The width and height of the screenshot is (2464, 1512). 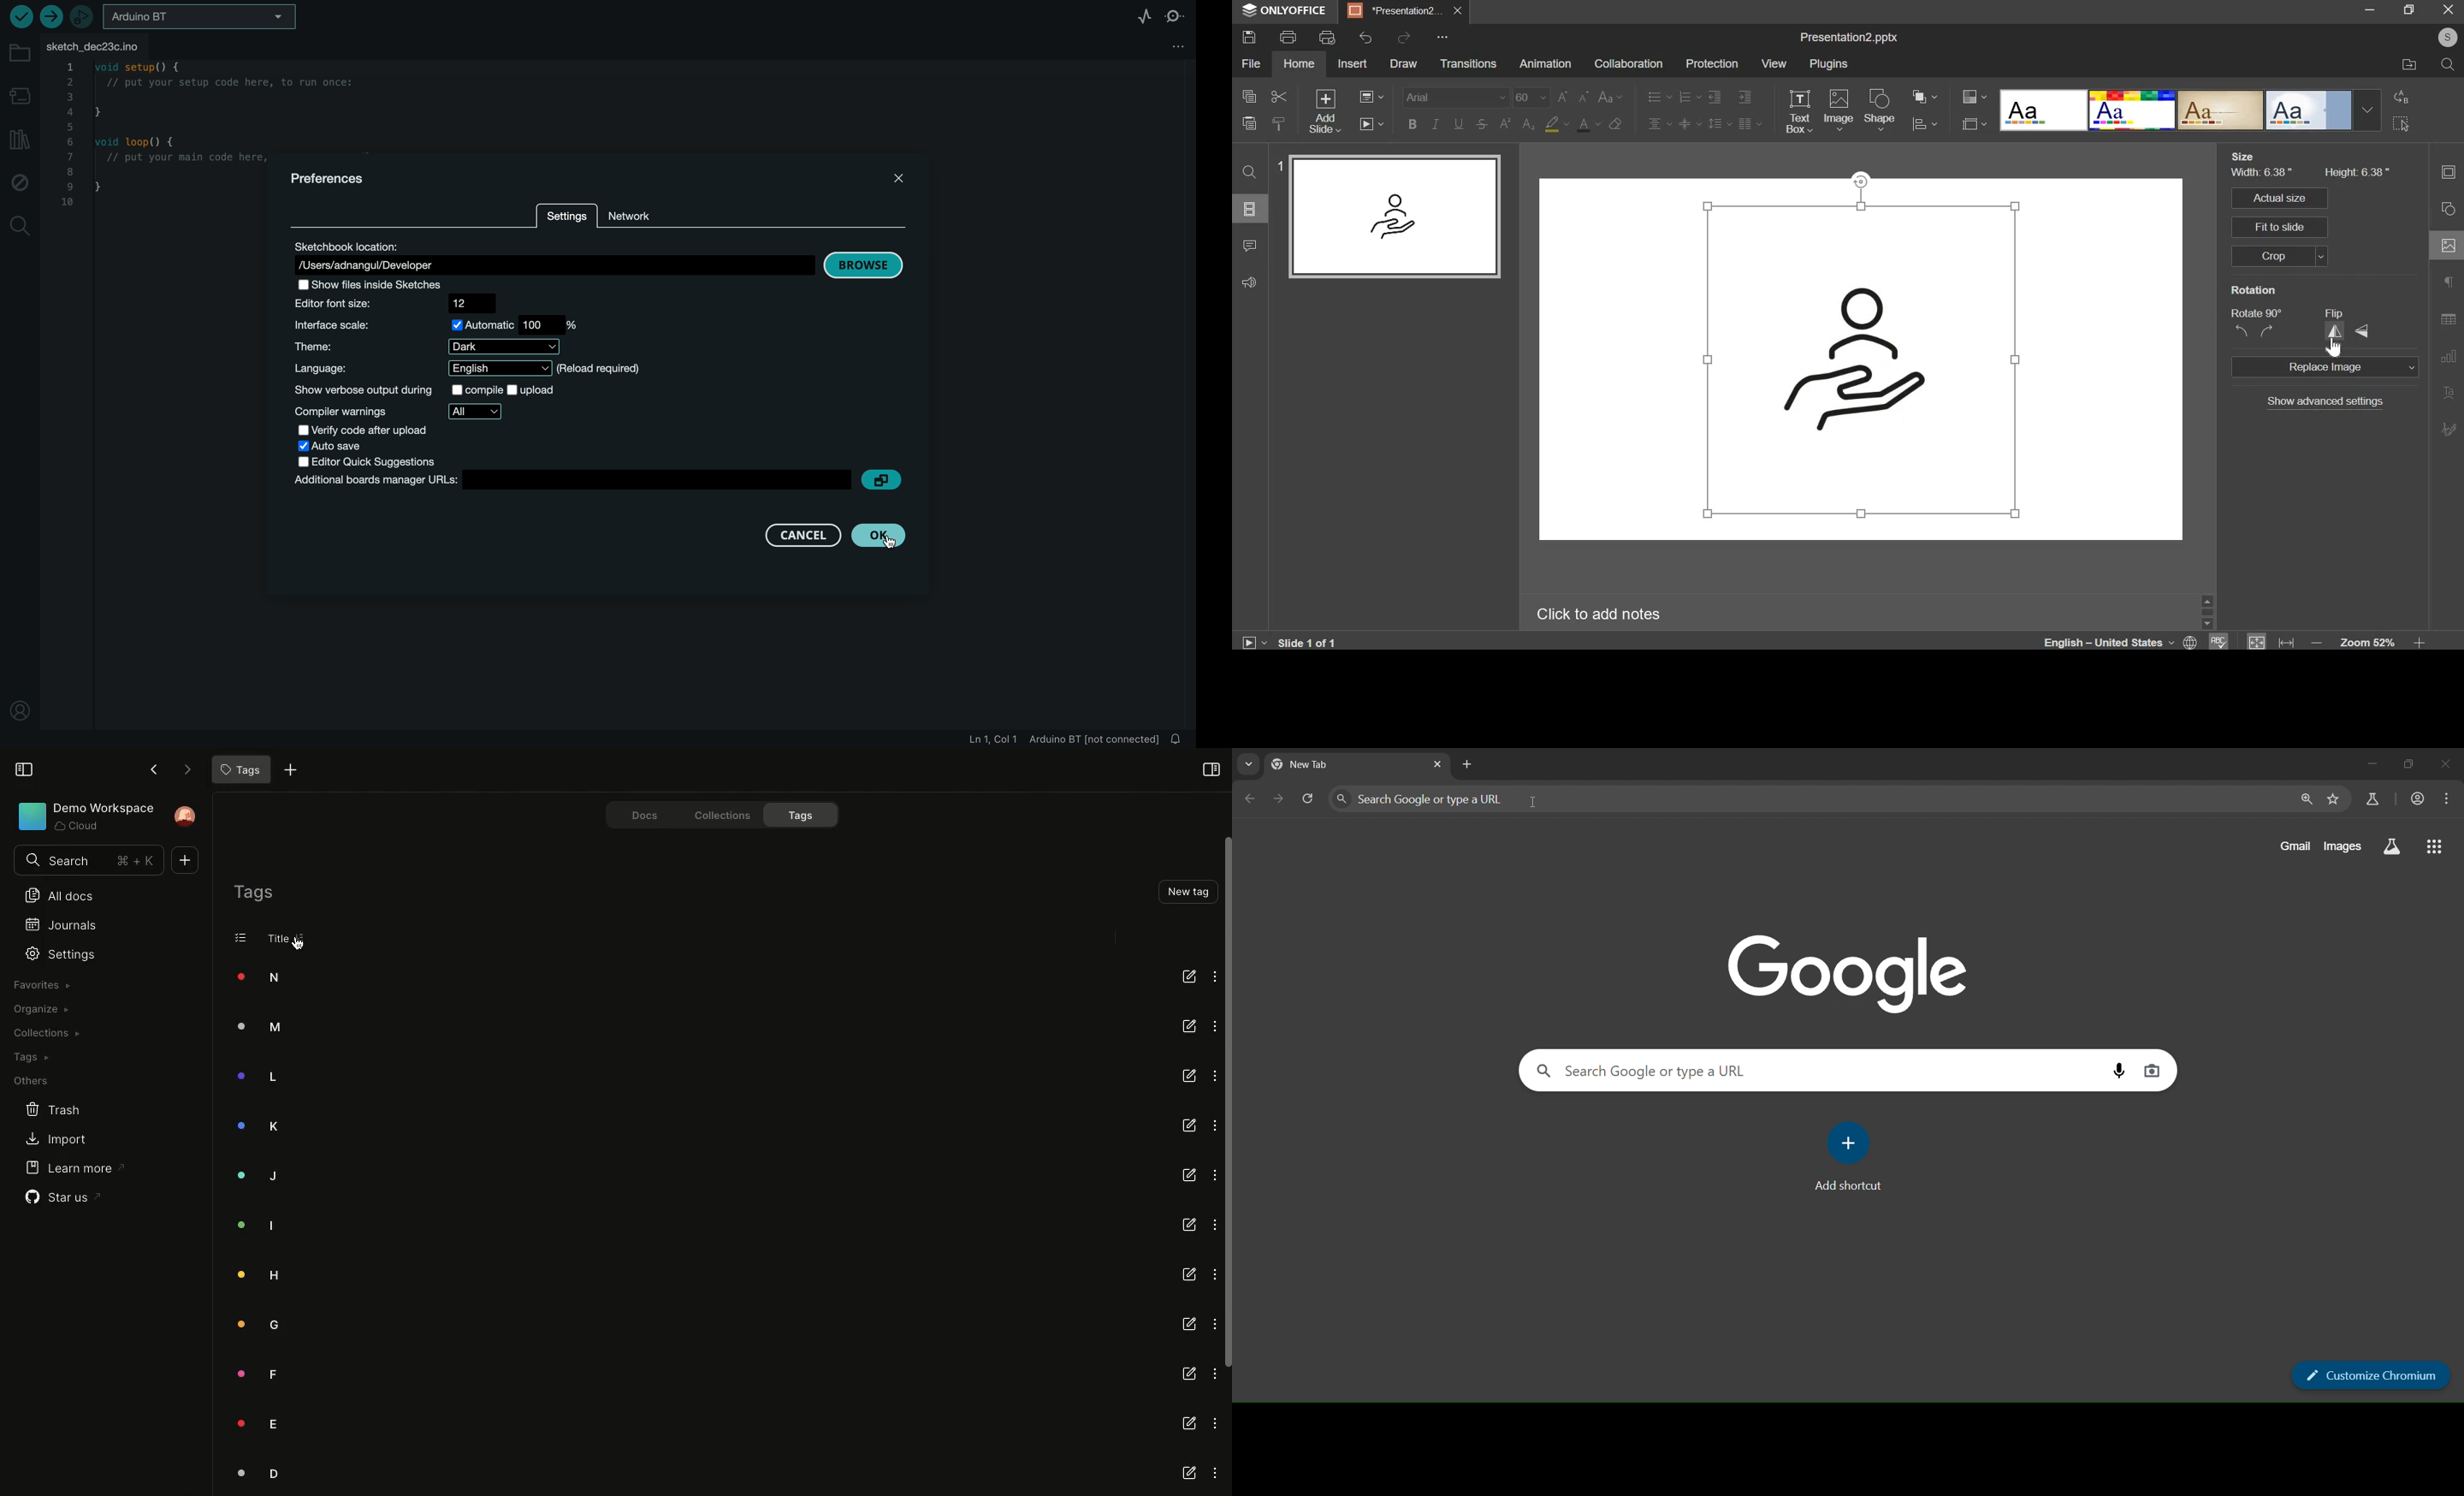 I want to click on shapes, so click(x=1880, y=110).